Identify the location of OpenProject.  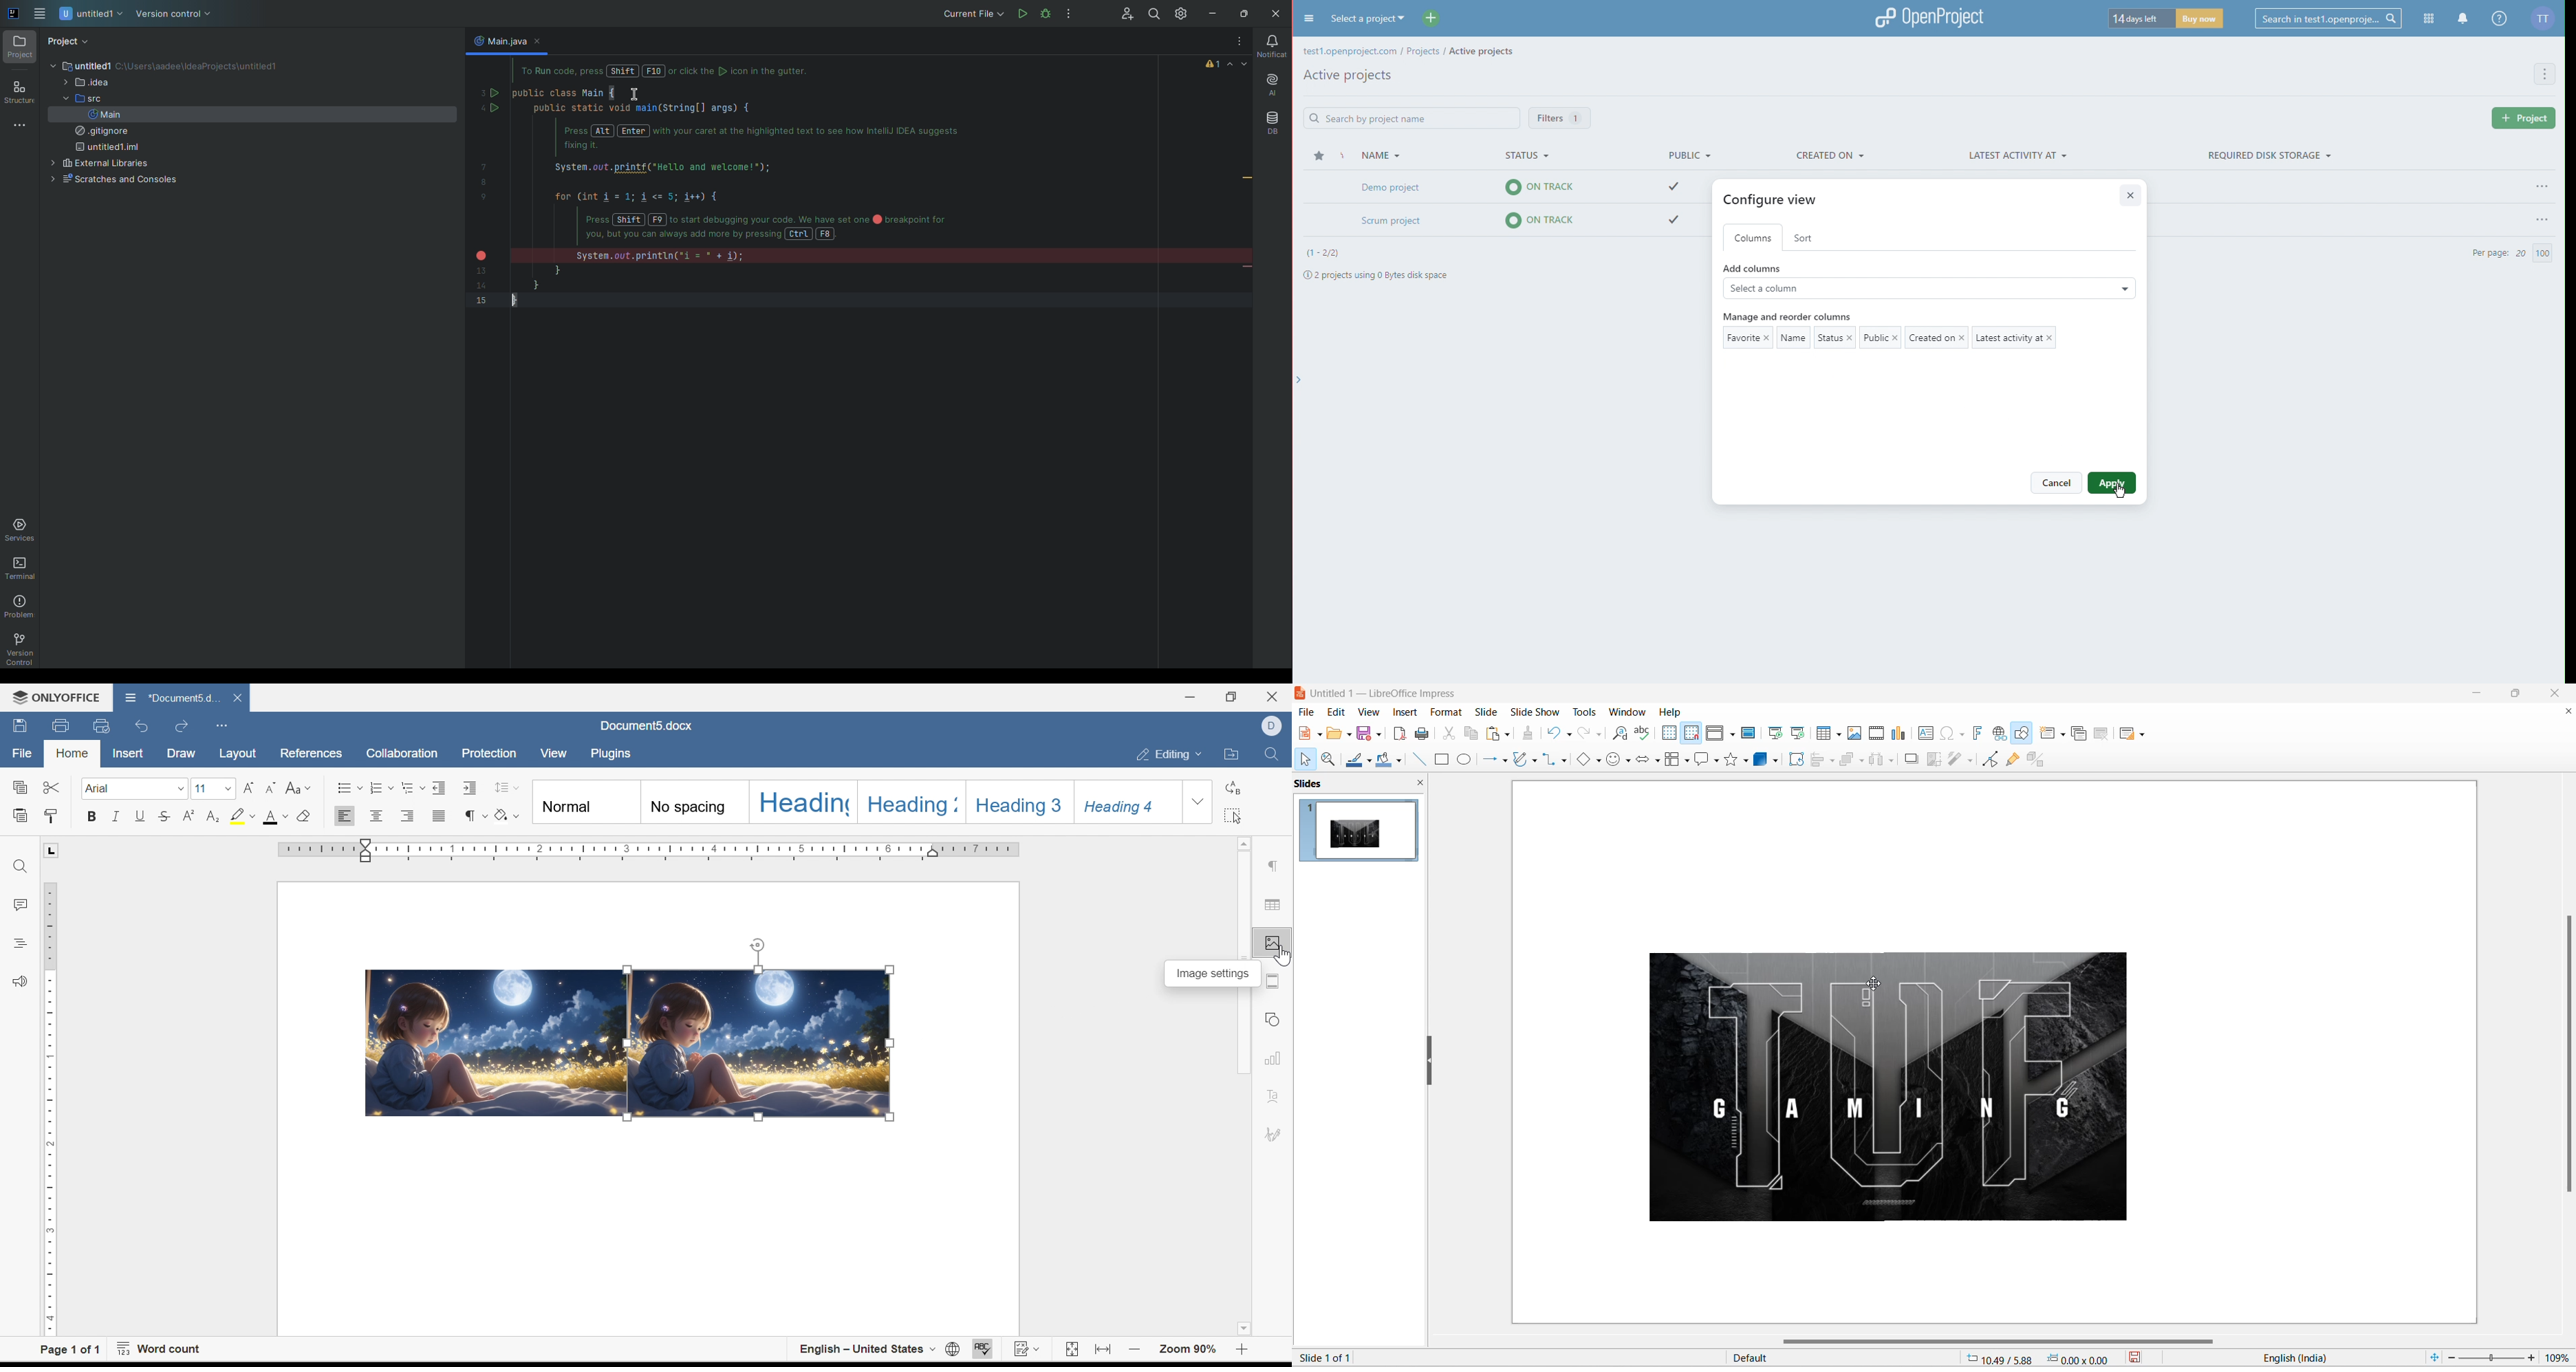
(1929, 17).